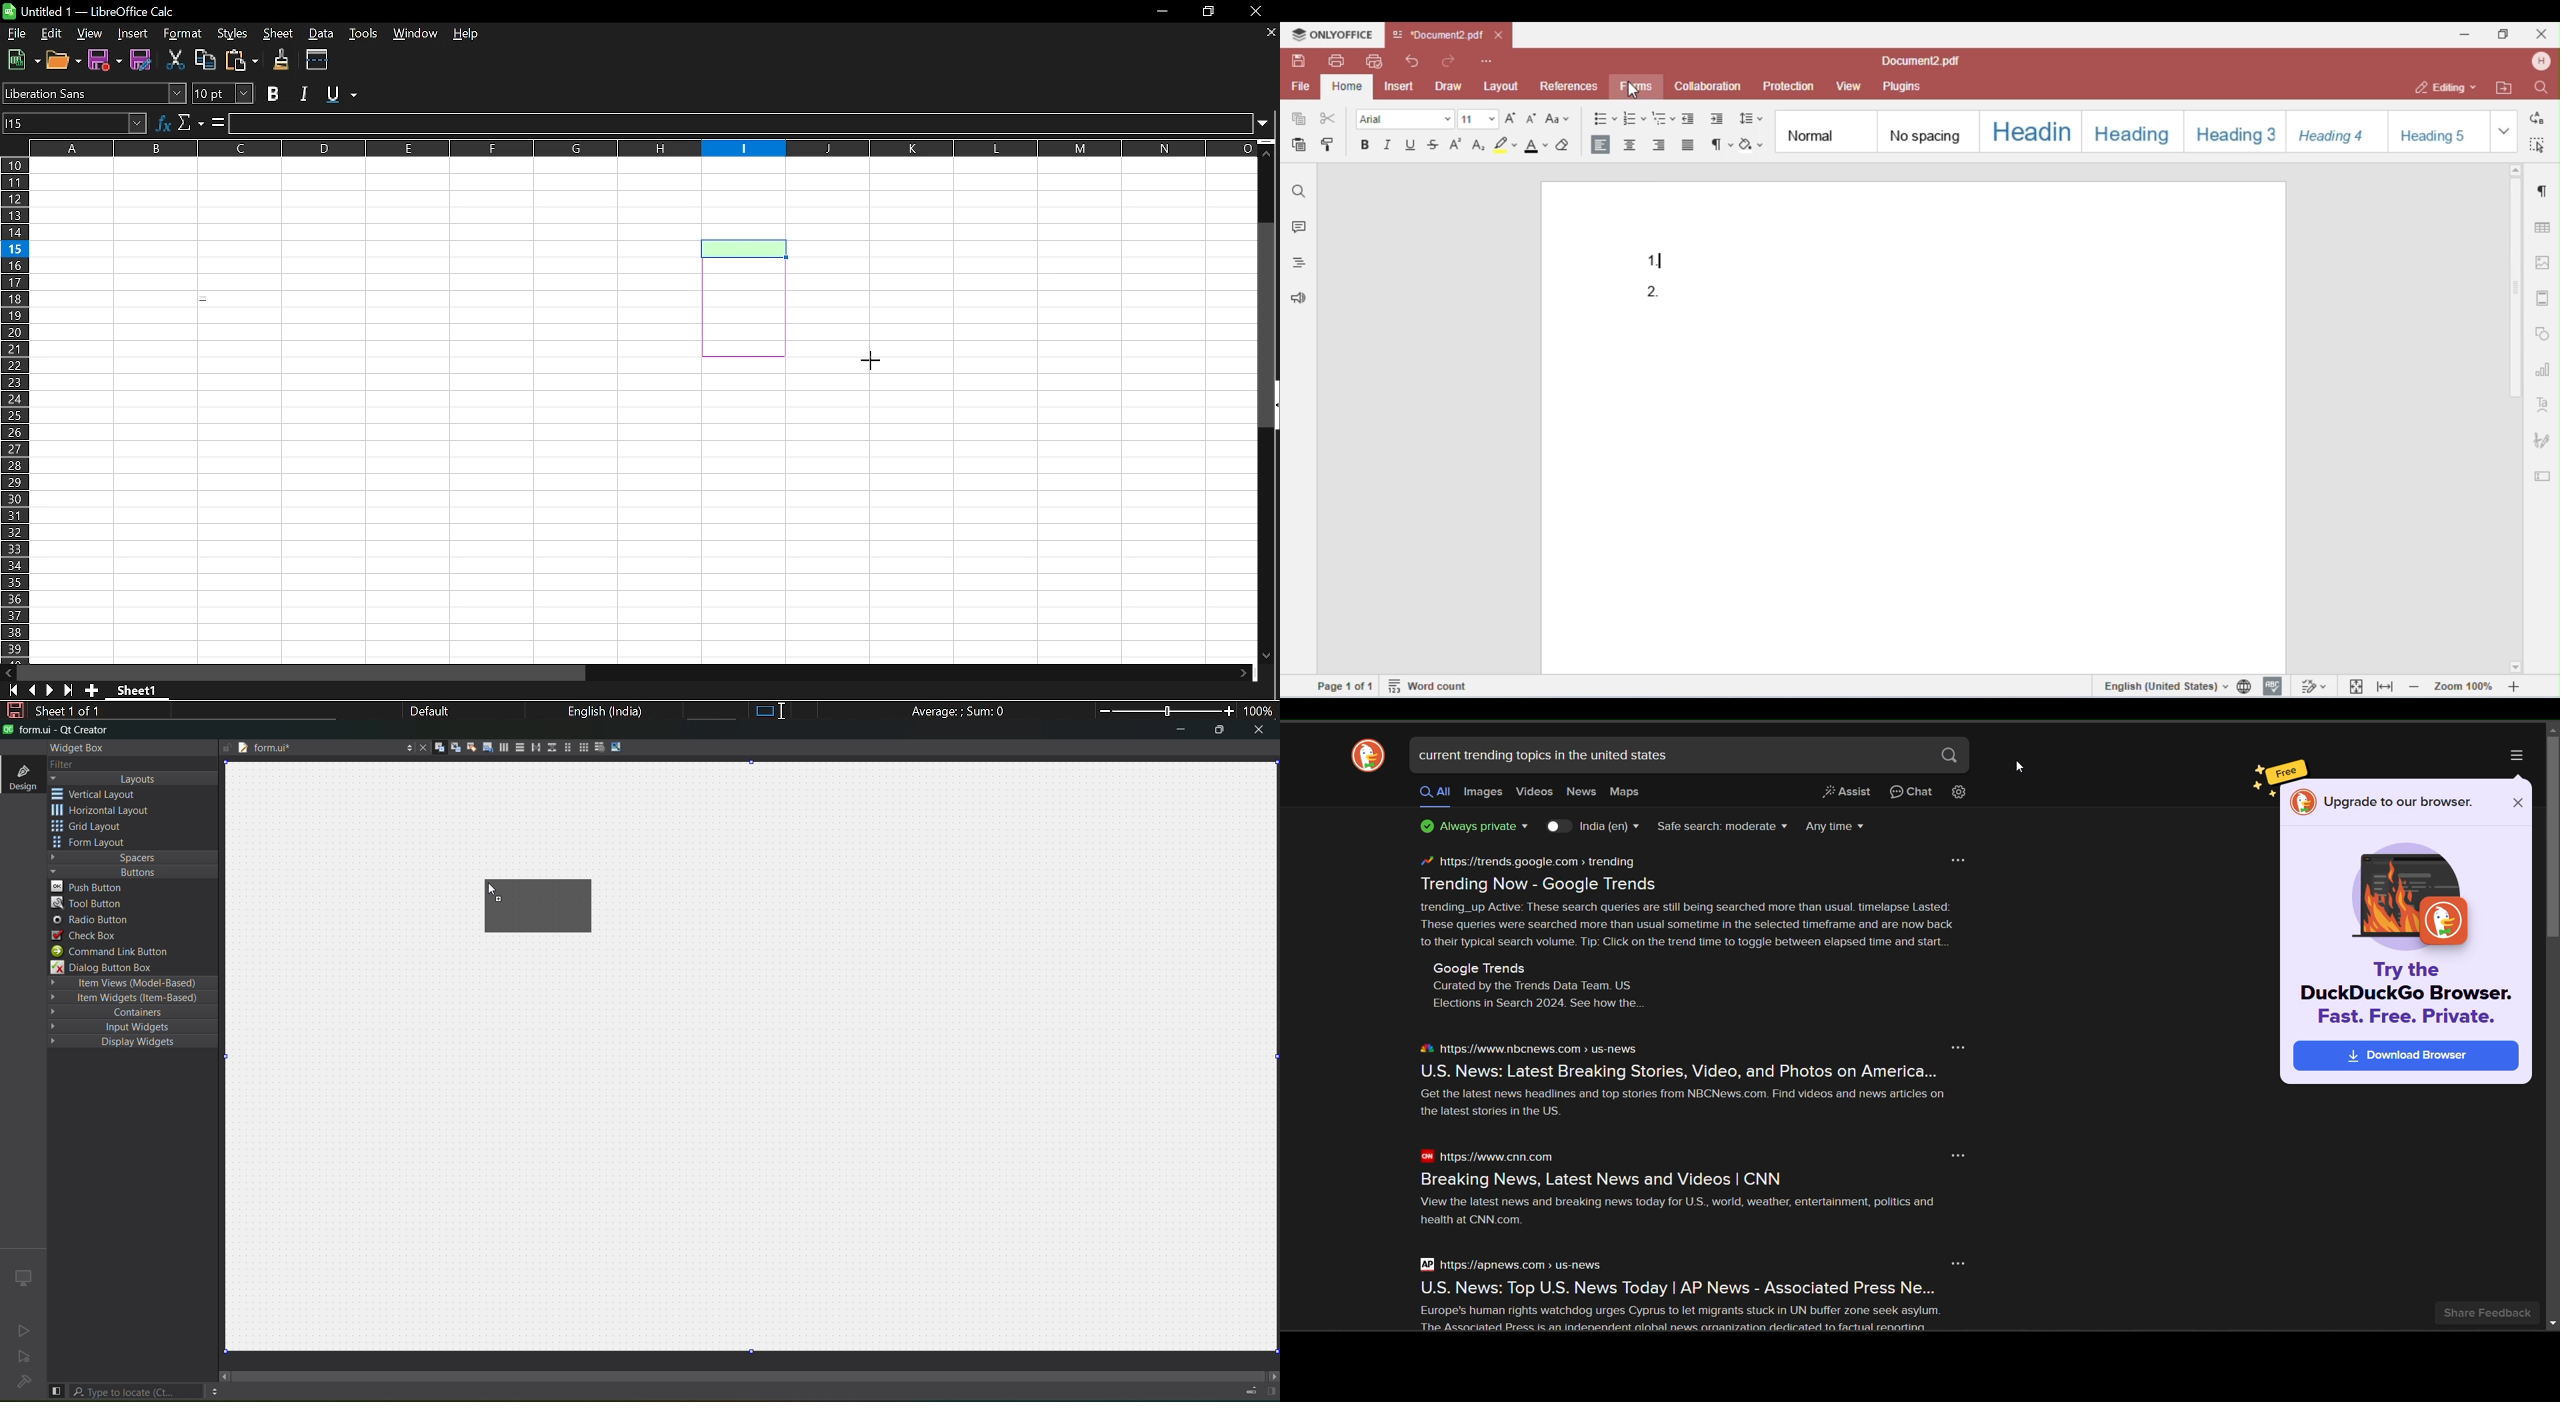  Describe the element at coordinates (467, 36) in the screenshot. I see `Help` at that location.